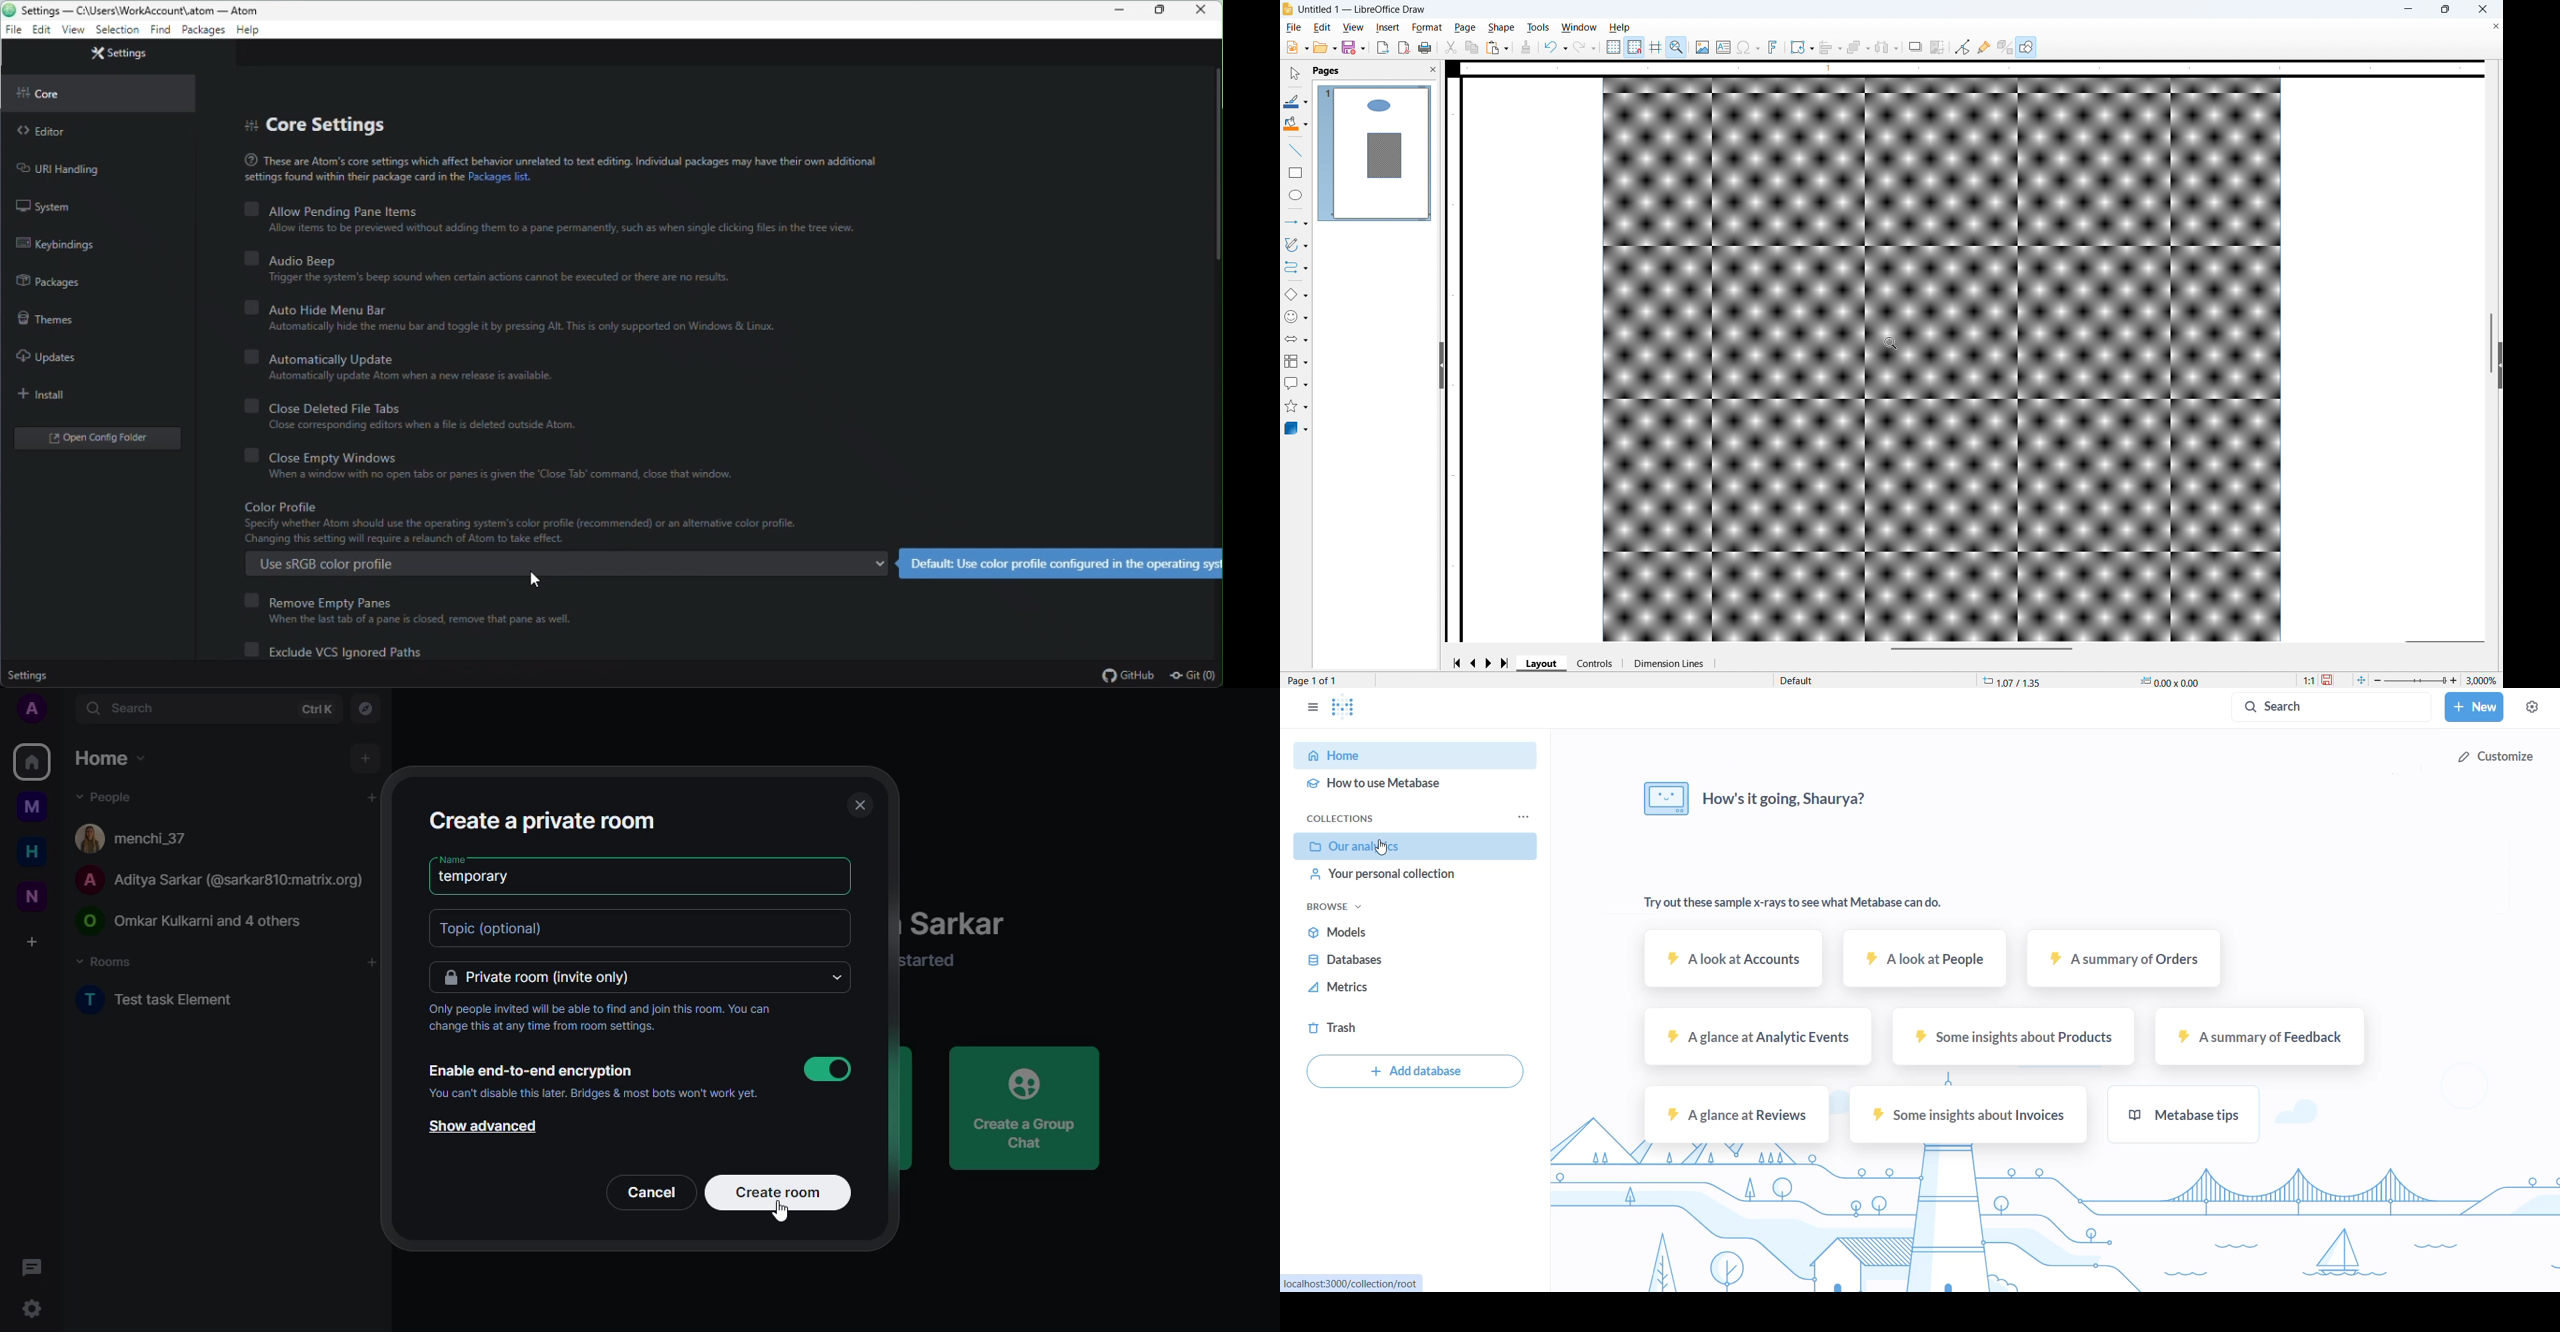 This screenshot has width=2576, height=1344. Describe the element at coordinates (1362, 10) in the screenshot. I see `Document title ` at that location.